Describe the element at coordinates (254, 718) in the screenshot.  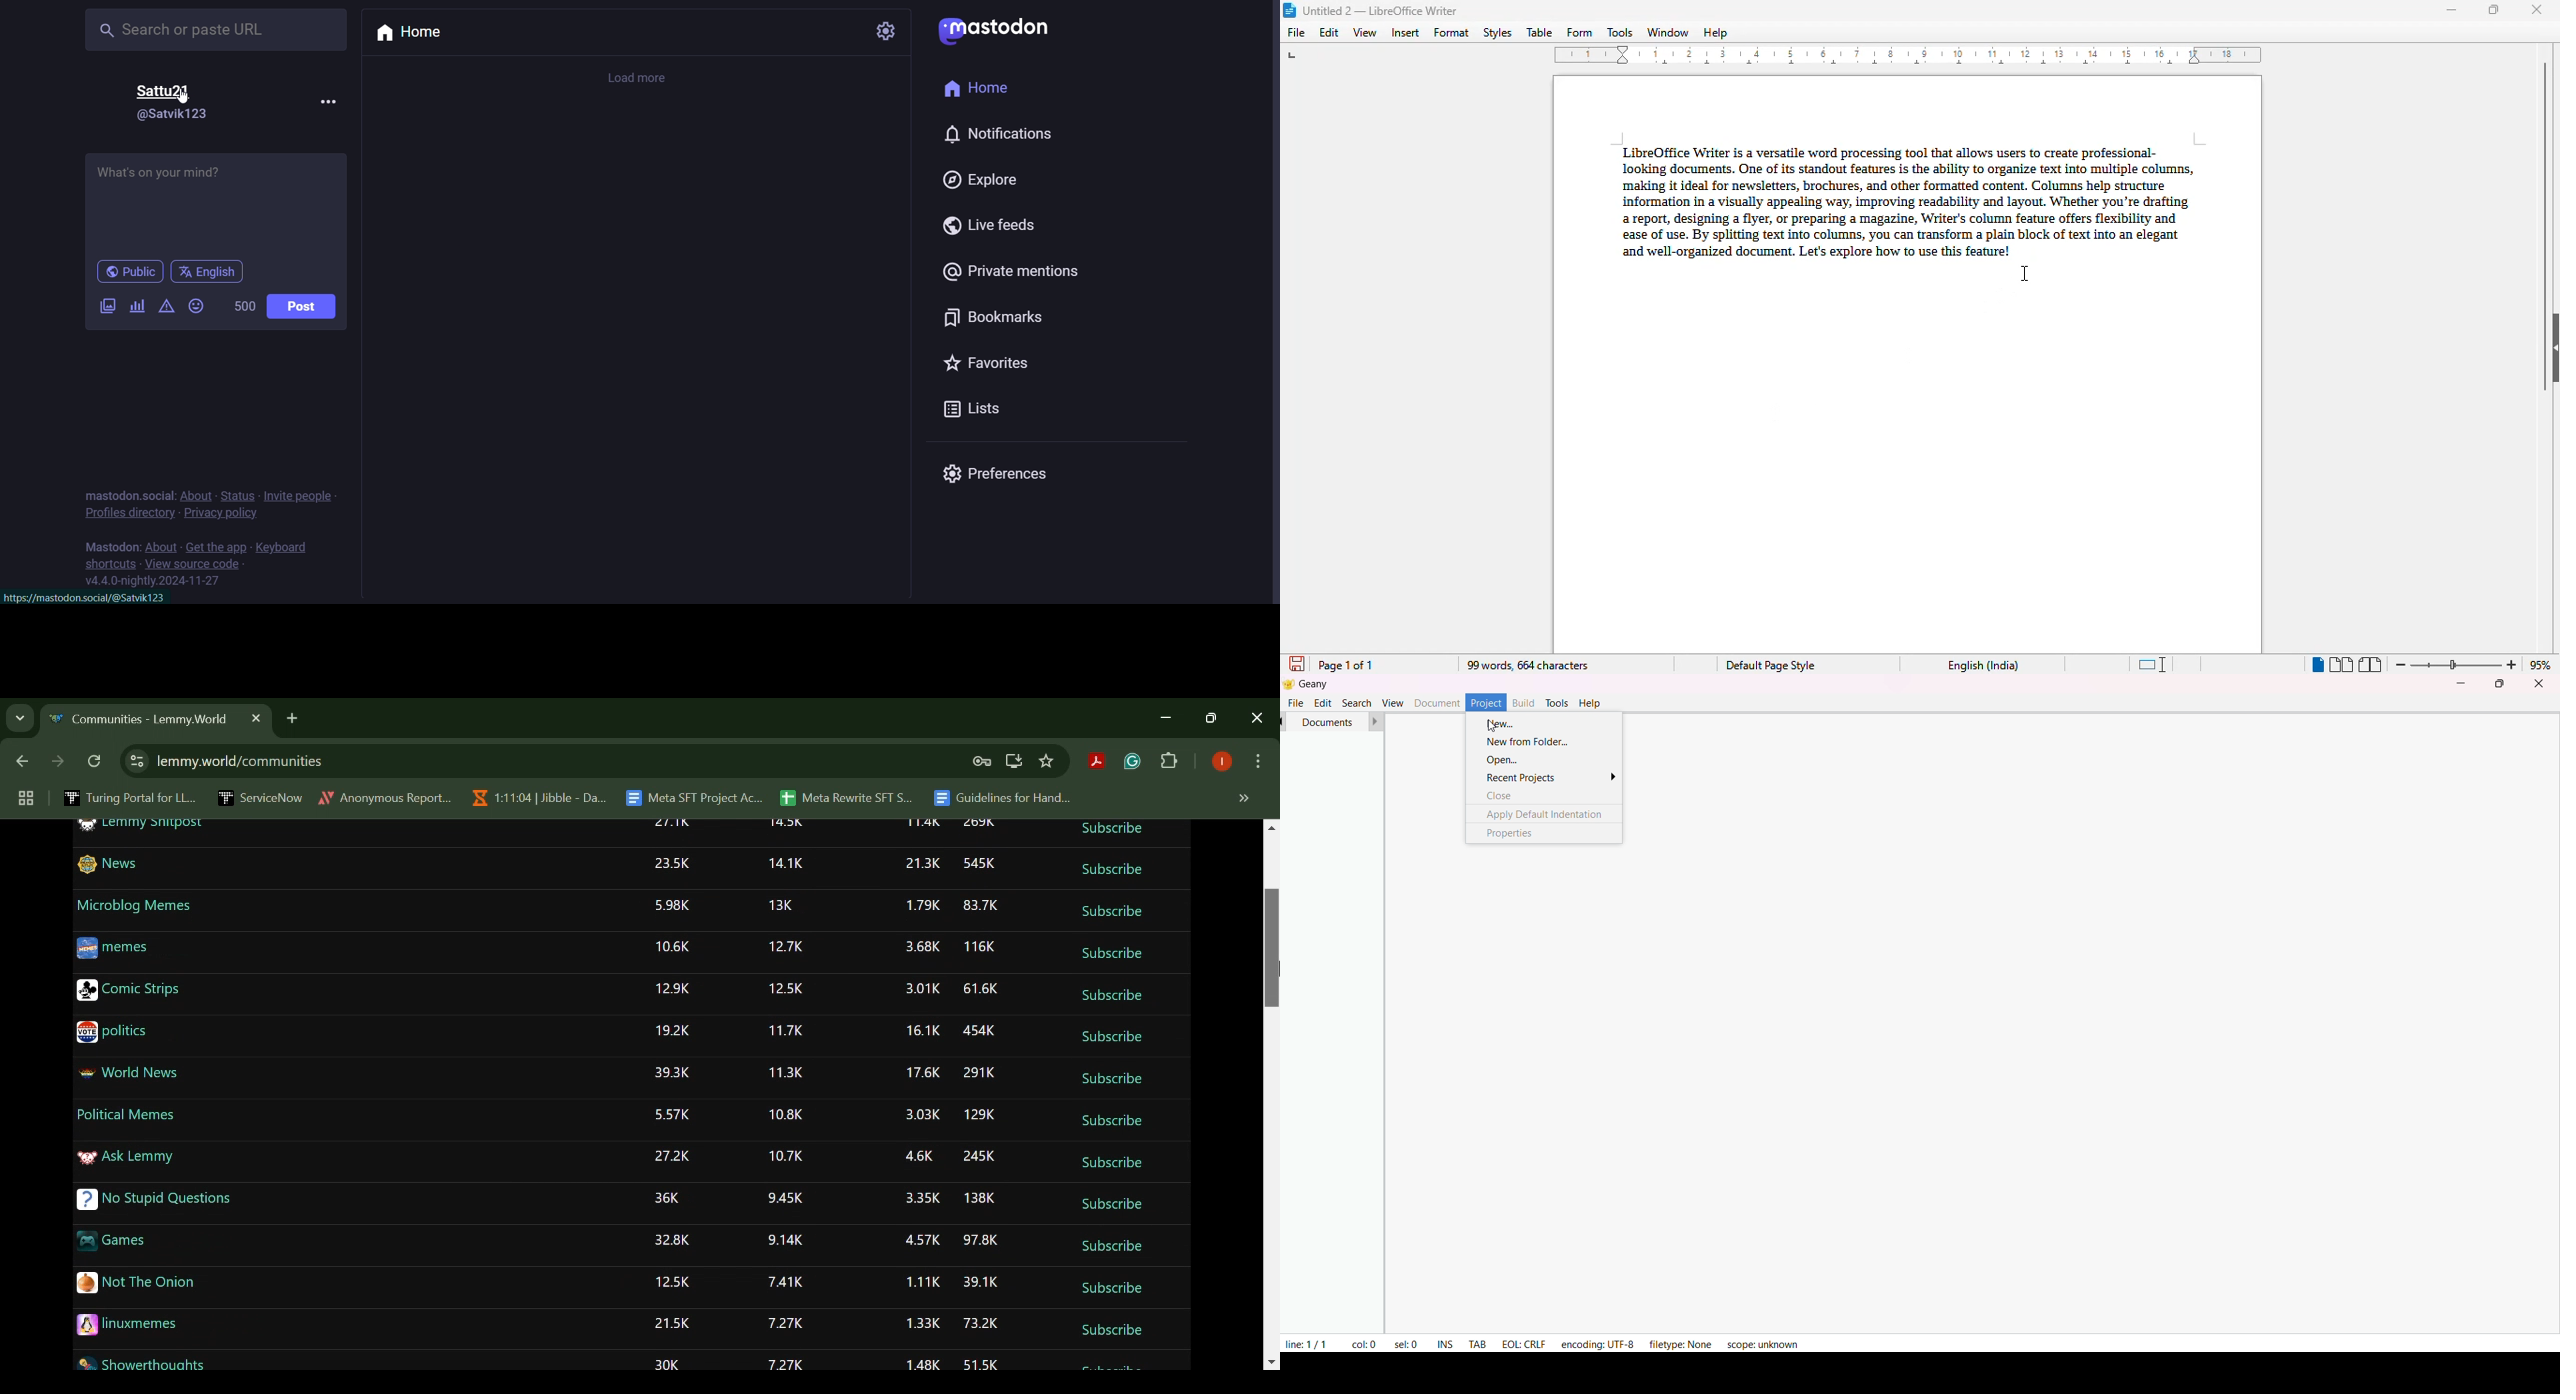
I see `Close Tab` at that location.